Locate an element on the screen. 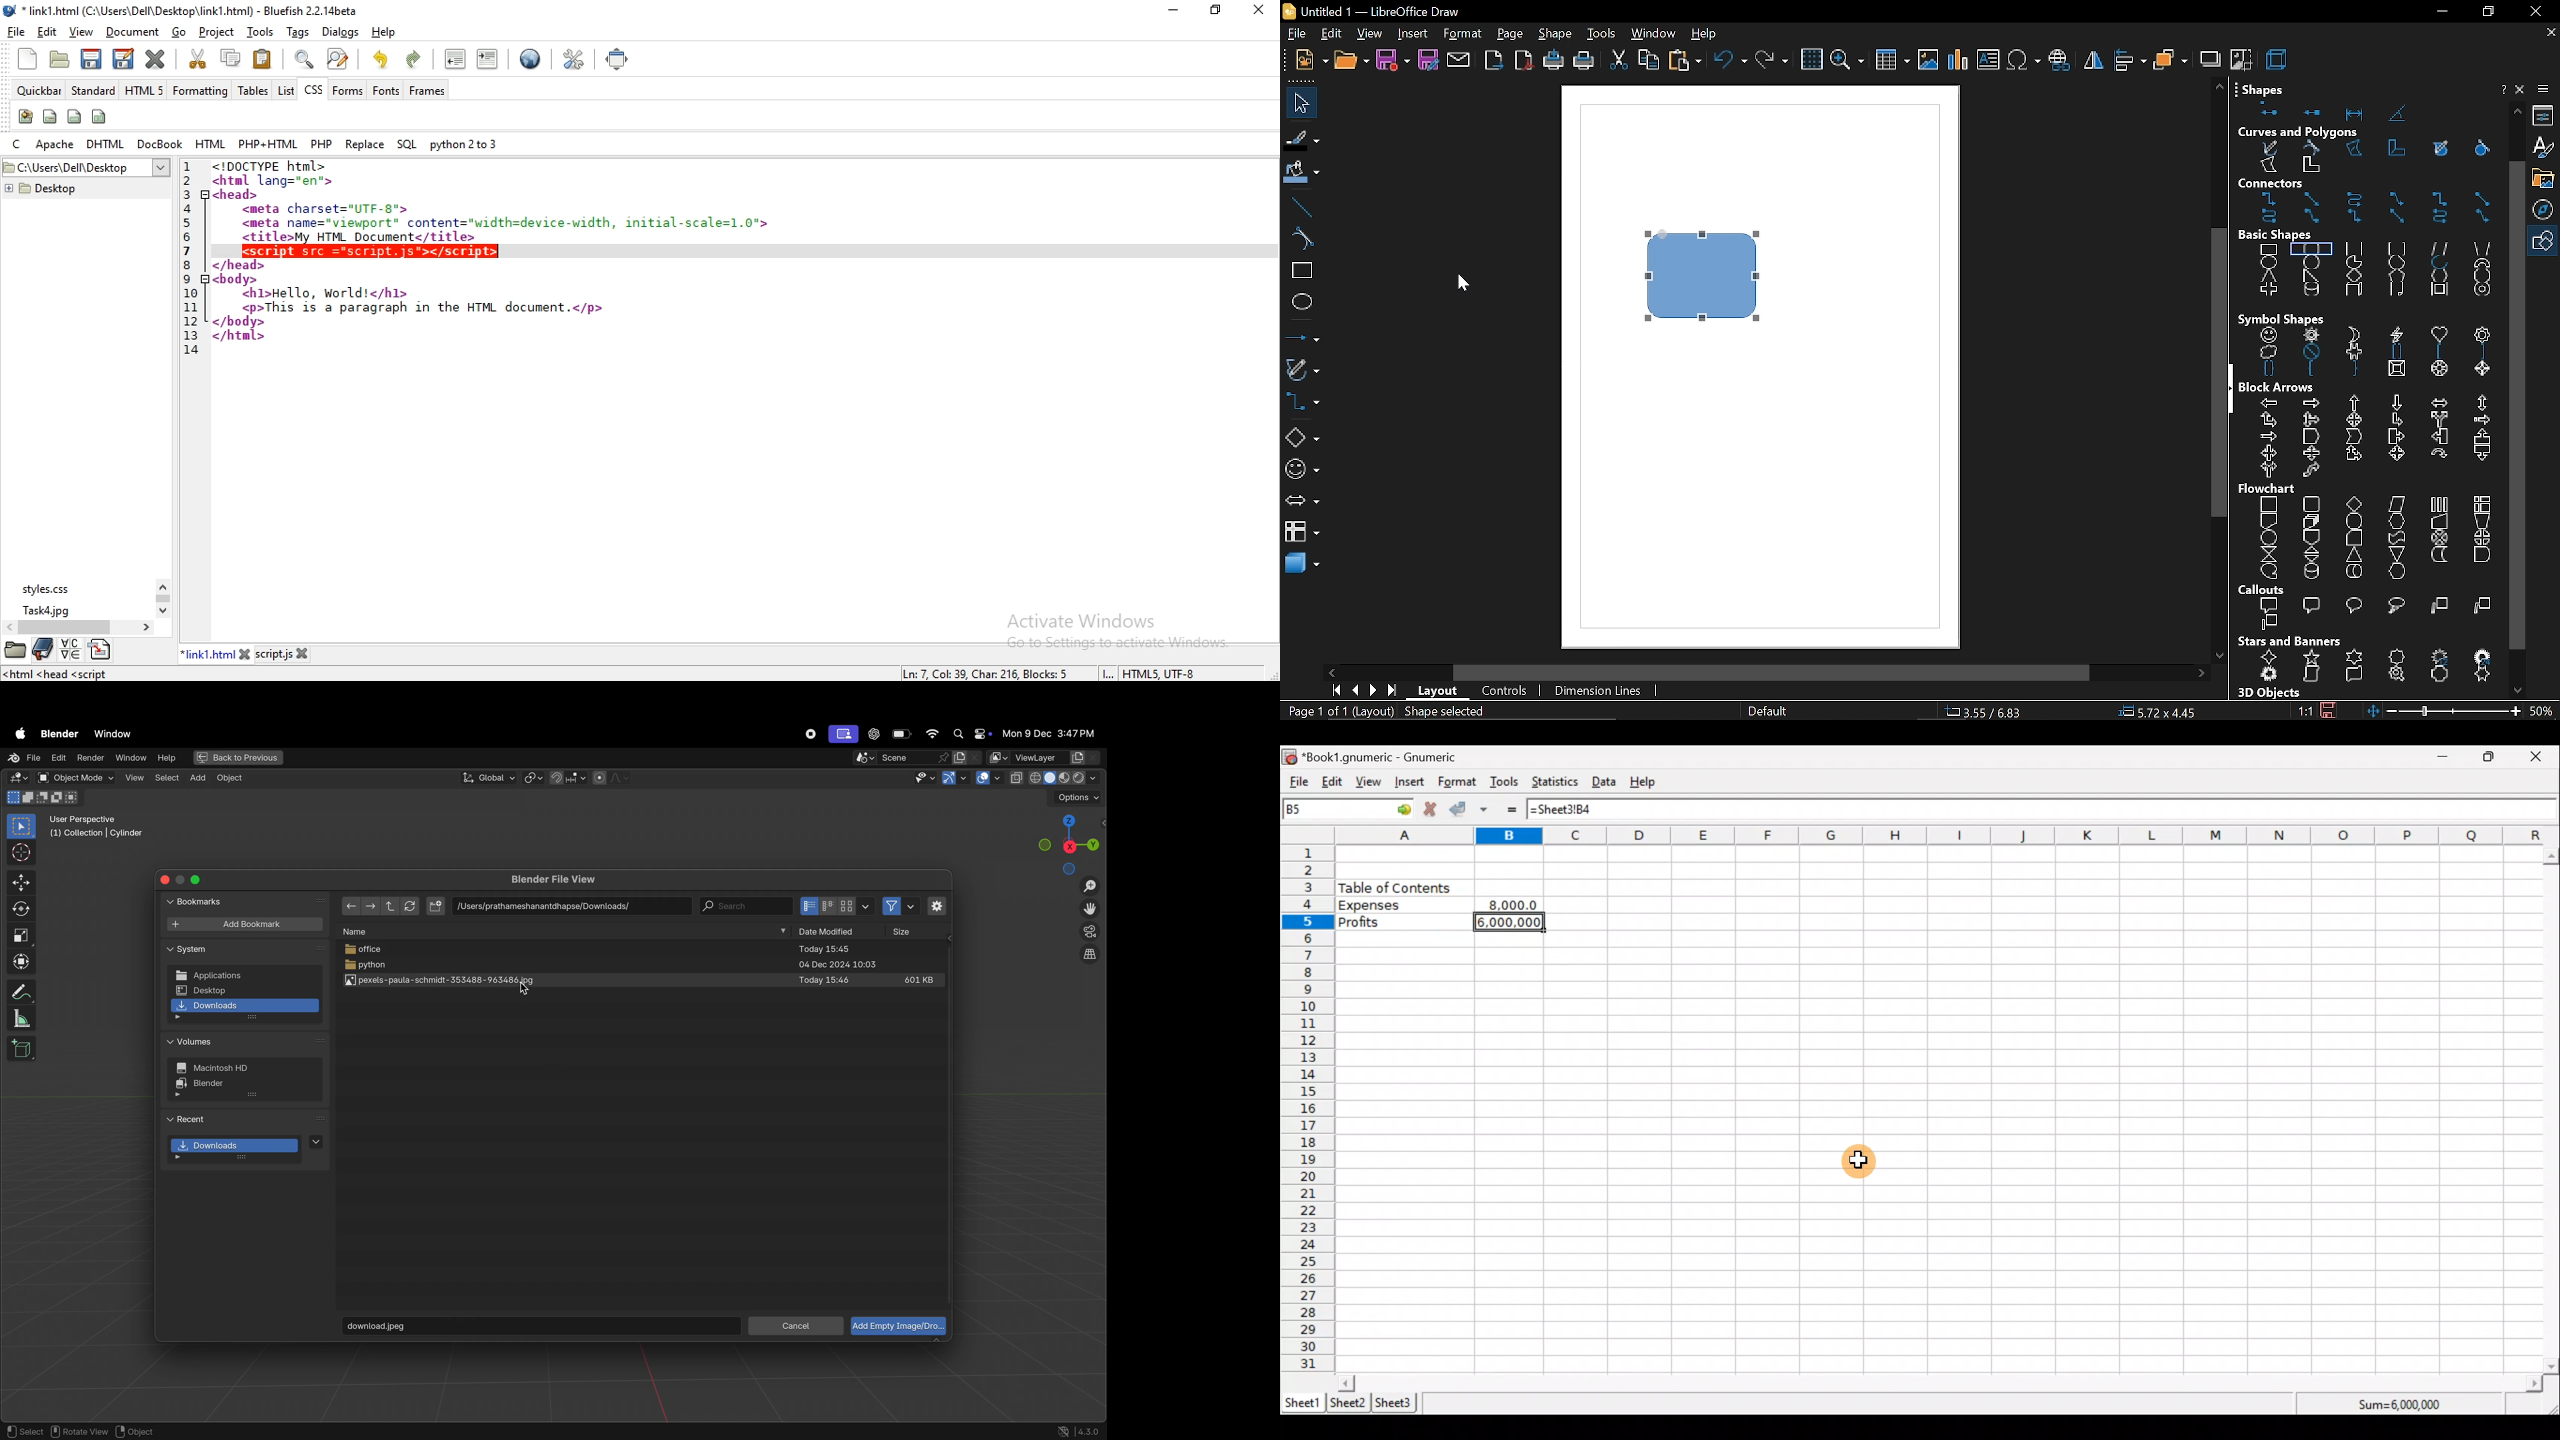 The width and height of the screenshot is (2576, 1456). flowchart is located at coordinates (2366, 538).